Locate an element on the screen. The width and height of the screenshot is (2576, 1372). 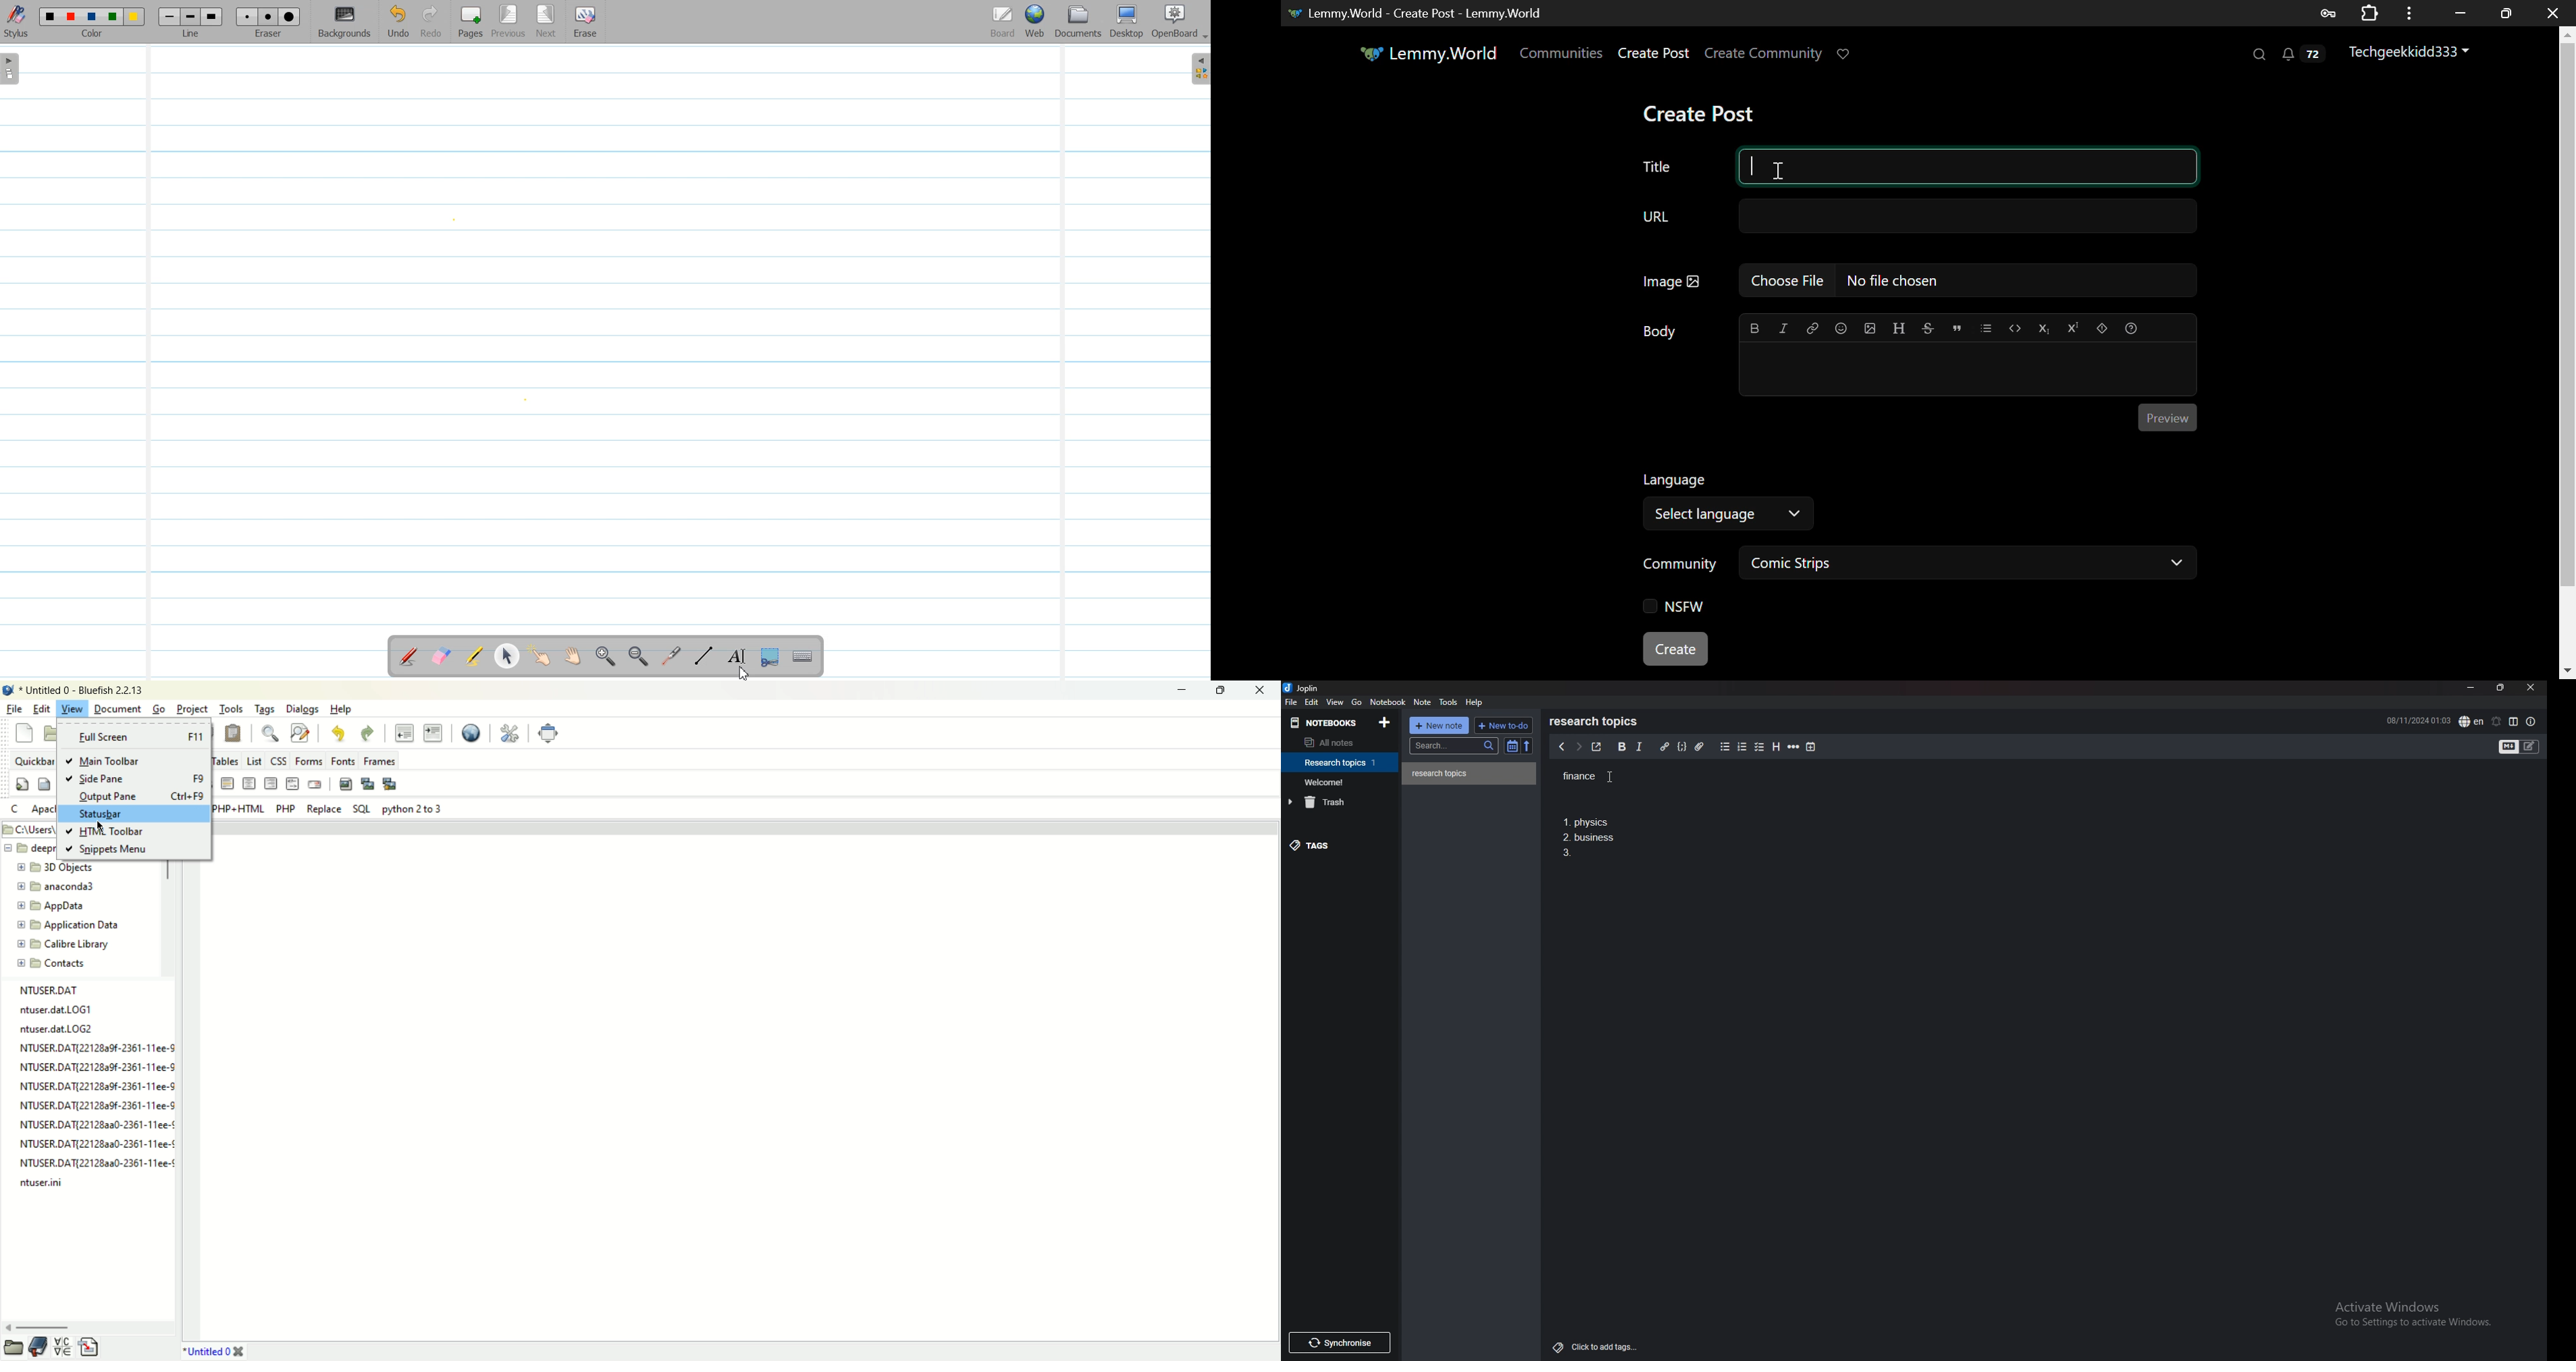
Community: Comic Strips is located at coordinates (1914, 566).